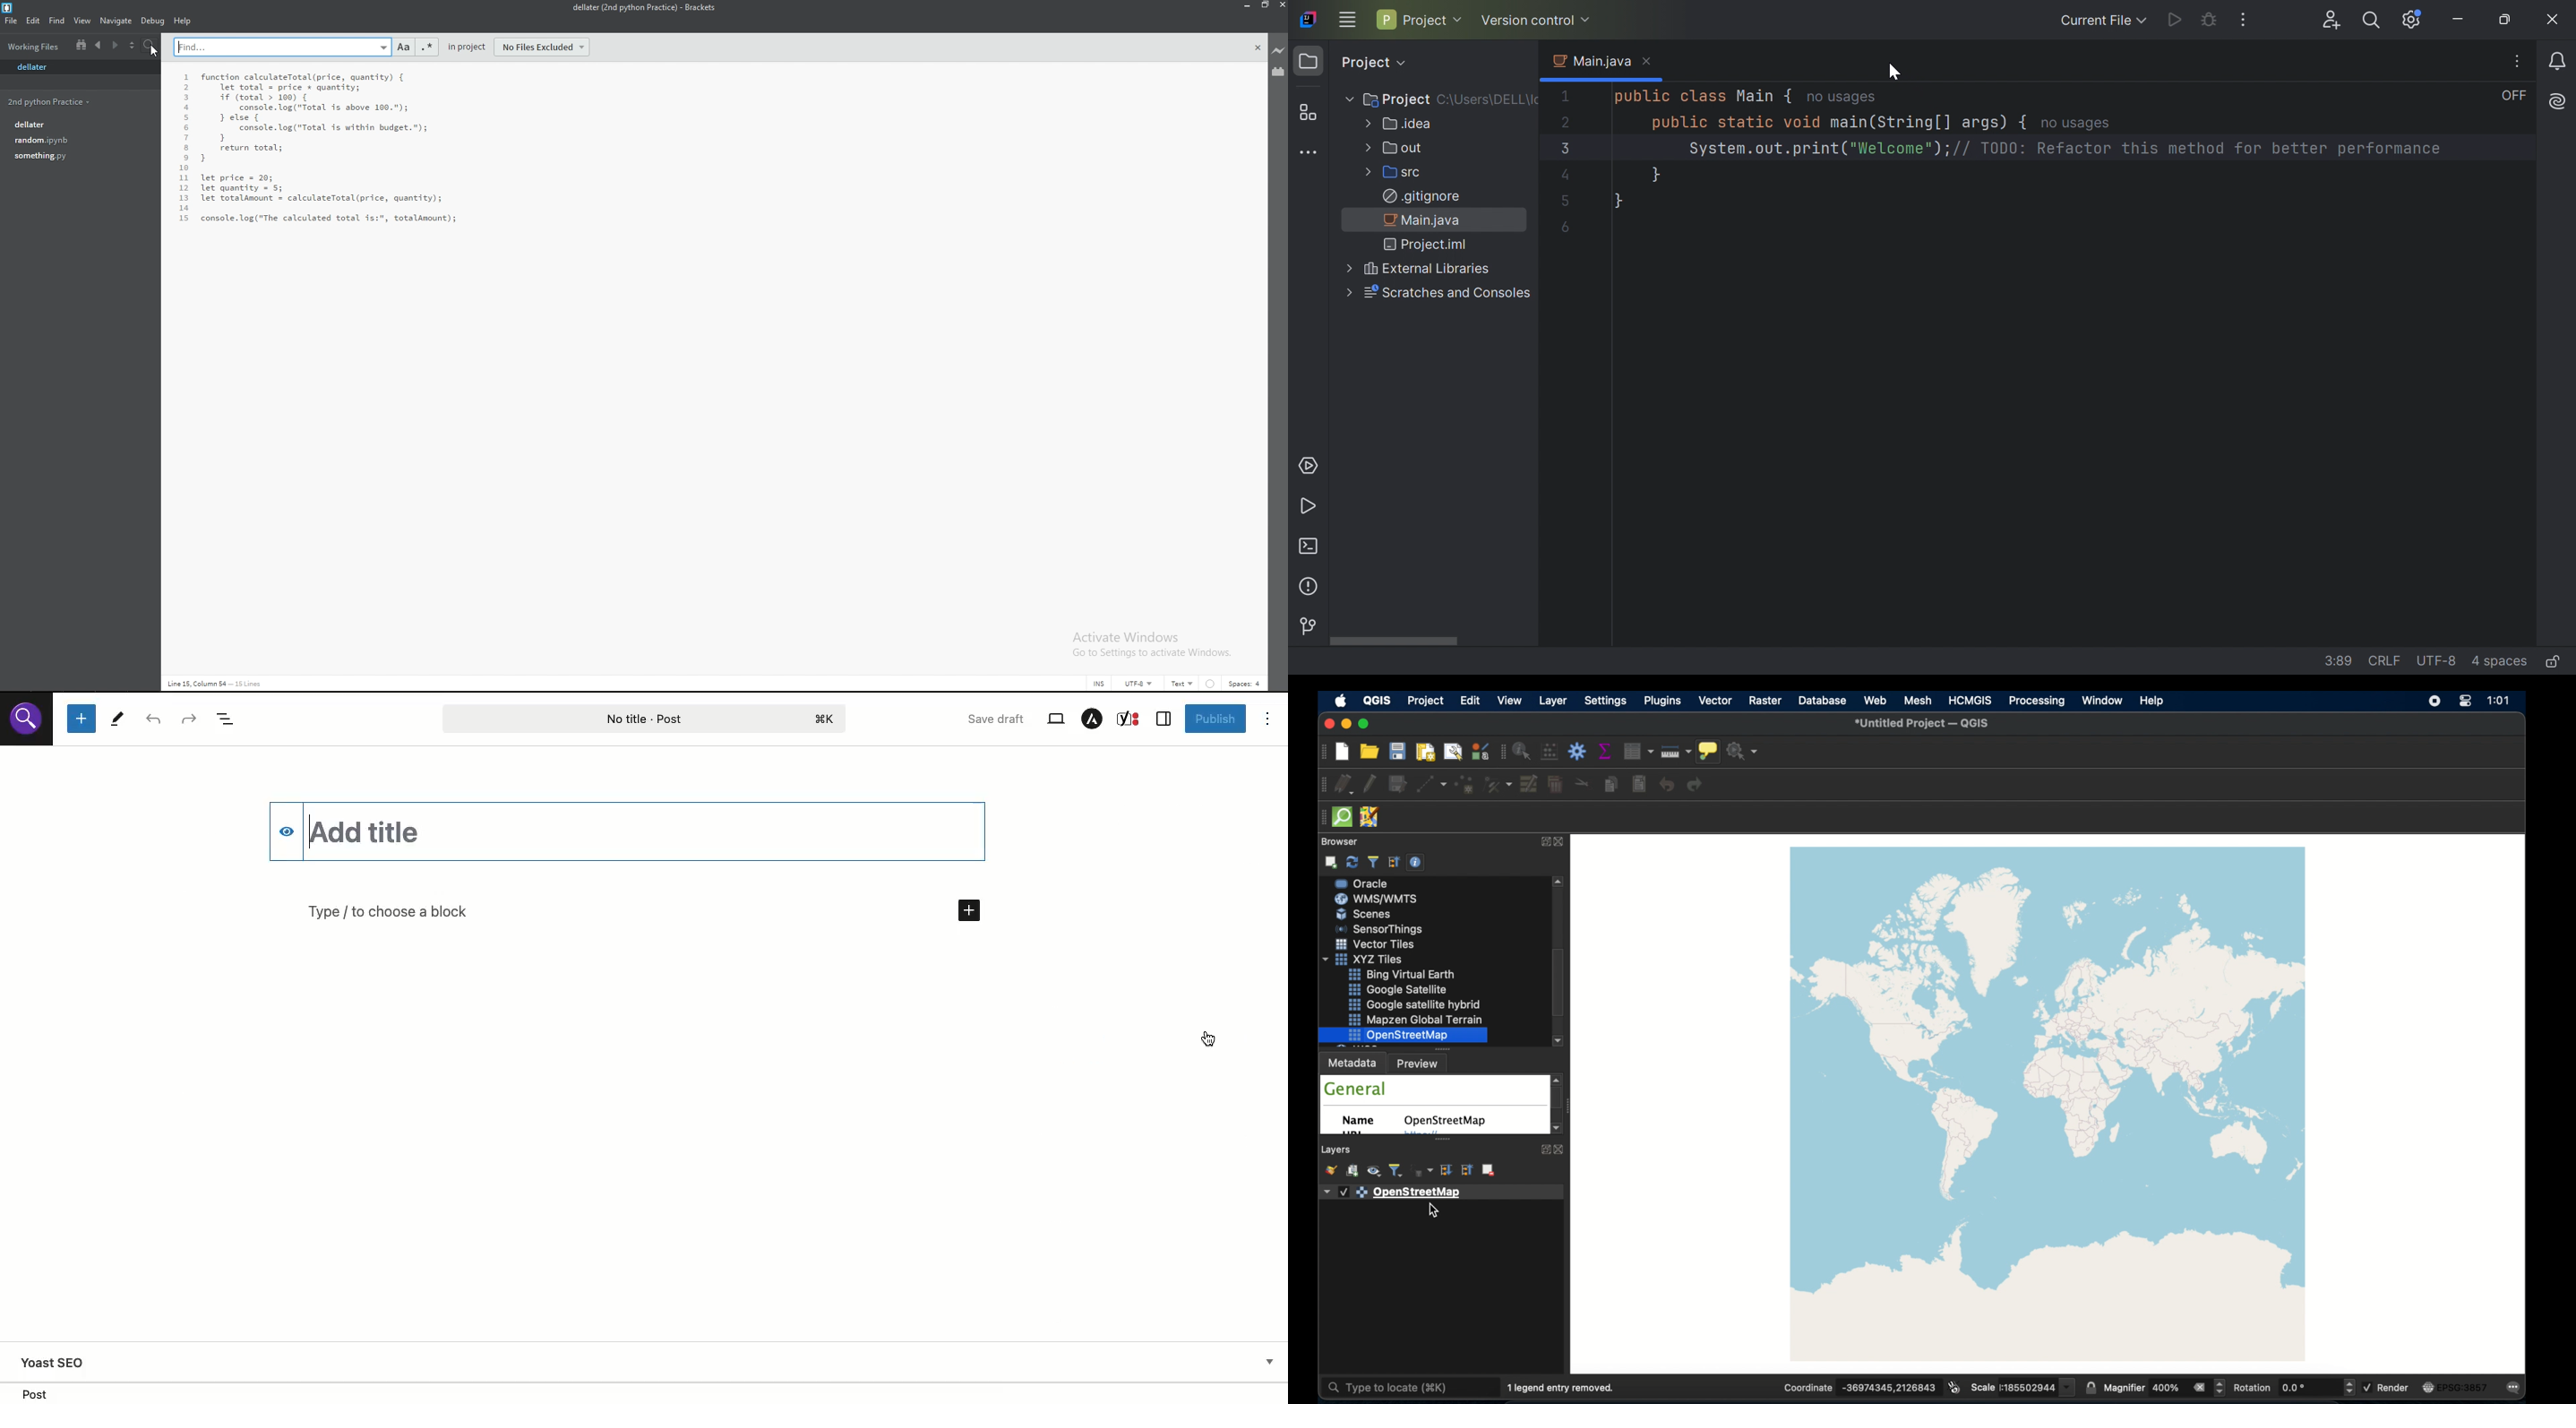  What do you see at coordinates (1307, 627) in the screenshot?
I see `Version control` at bounding box center [1307, 627].